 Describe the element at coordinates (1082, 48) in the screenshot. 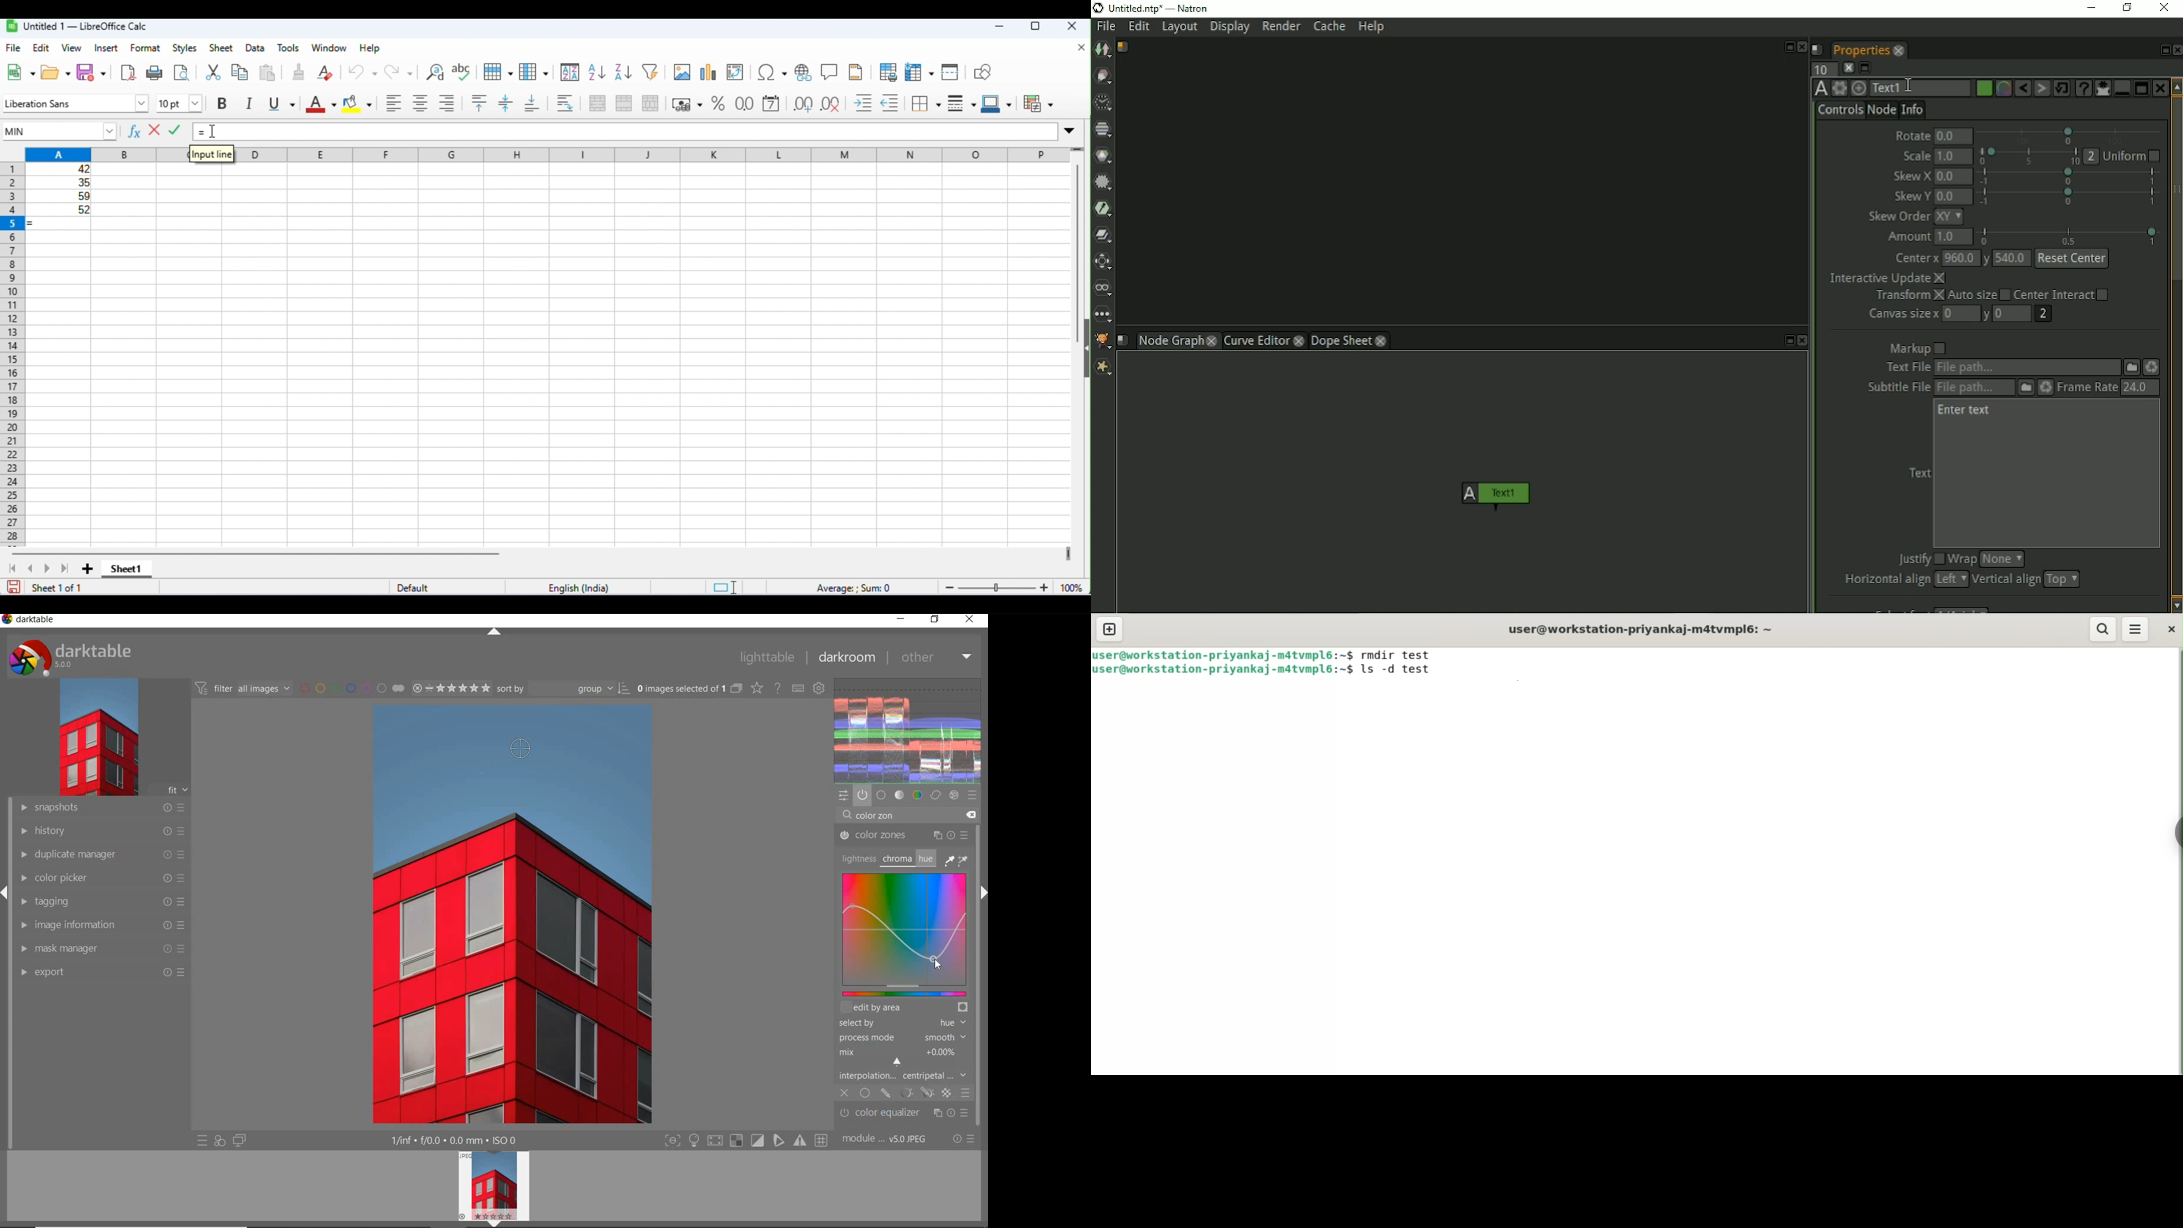

I see `close` at that location.